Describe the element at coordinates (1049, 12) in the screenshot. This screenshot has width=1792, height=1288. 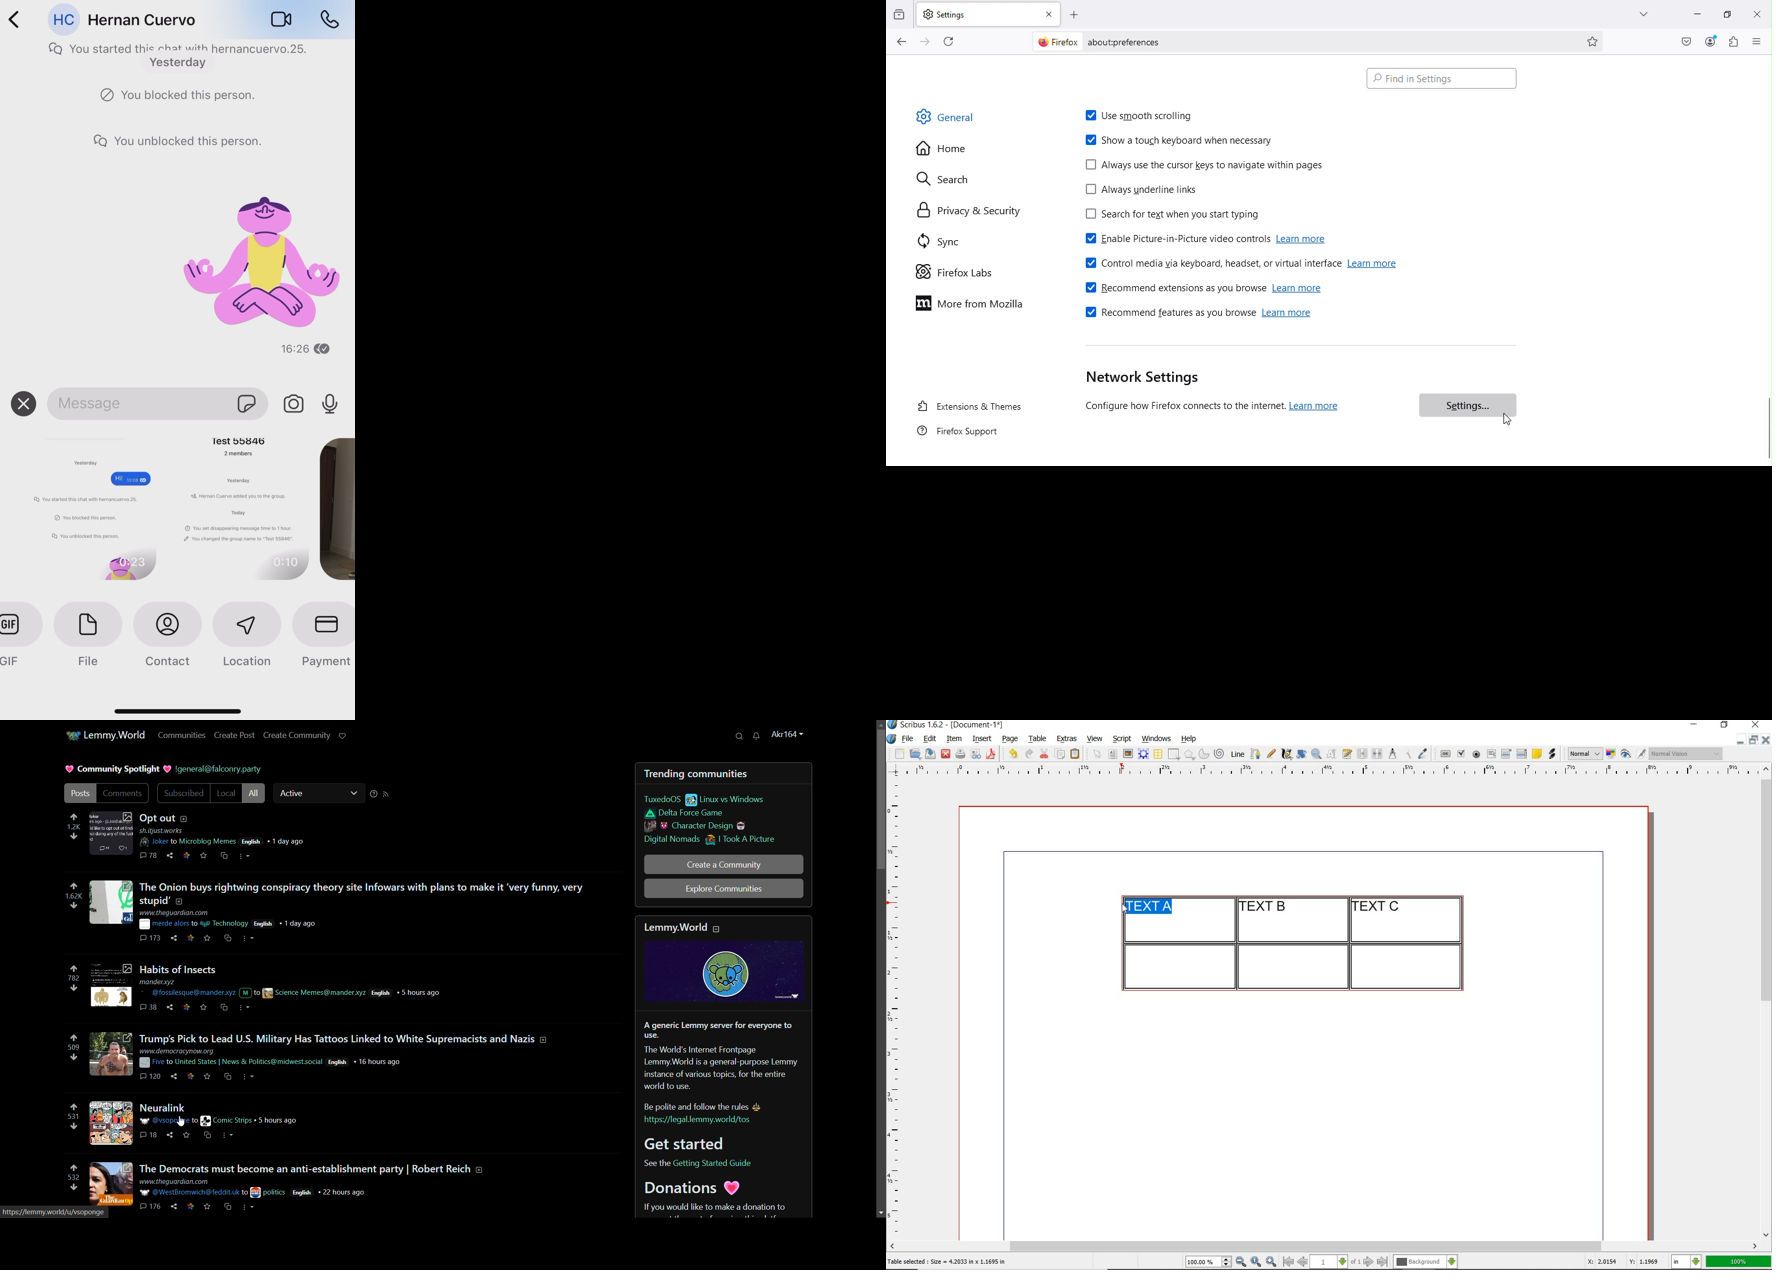
I see `close` at that location.